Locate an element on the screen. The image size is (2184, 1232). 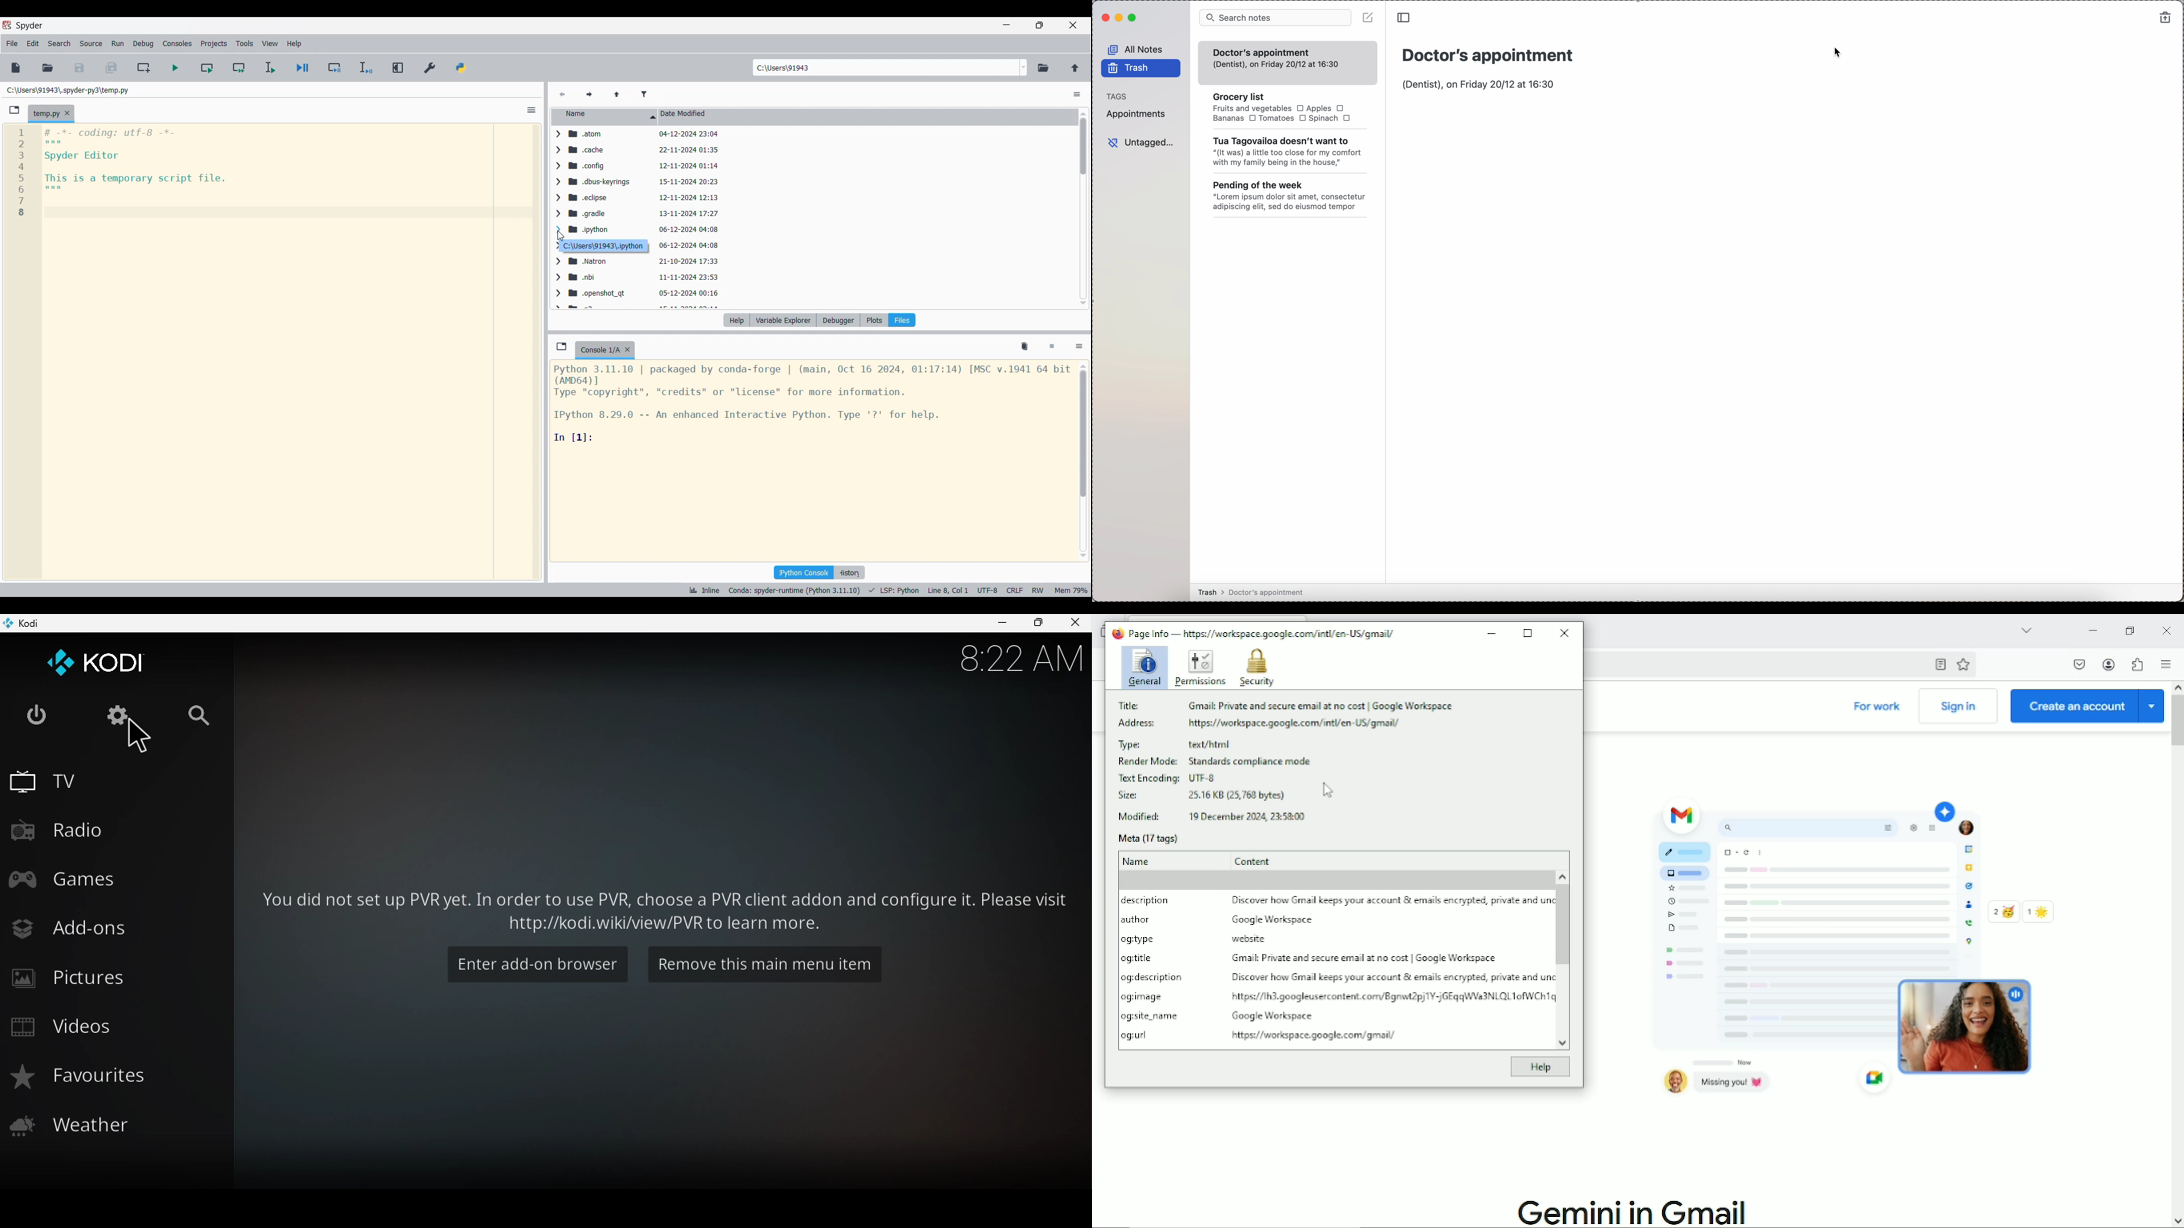
Weather is located at coordinates (114, 1130).